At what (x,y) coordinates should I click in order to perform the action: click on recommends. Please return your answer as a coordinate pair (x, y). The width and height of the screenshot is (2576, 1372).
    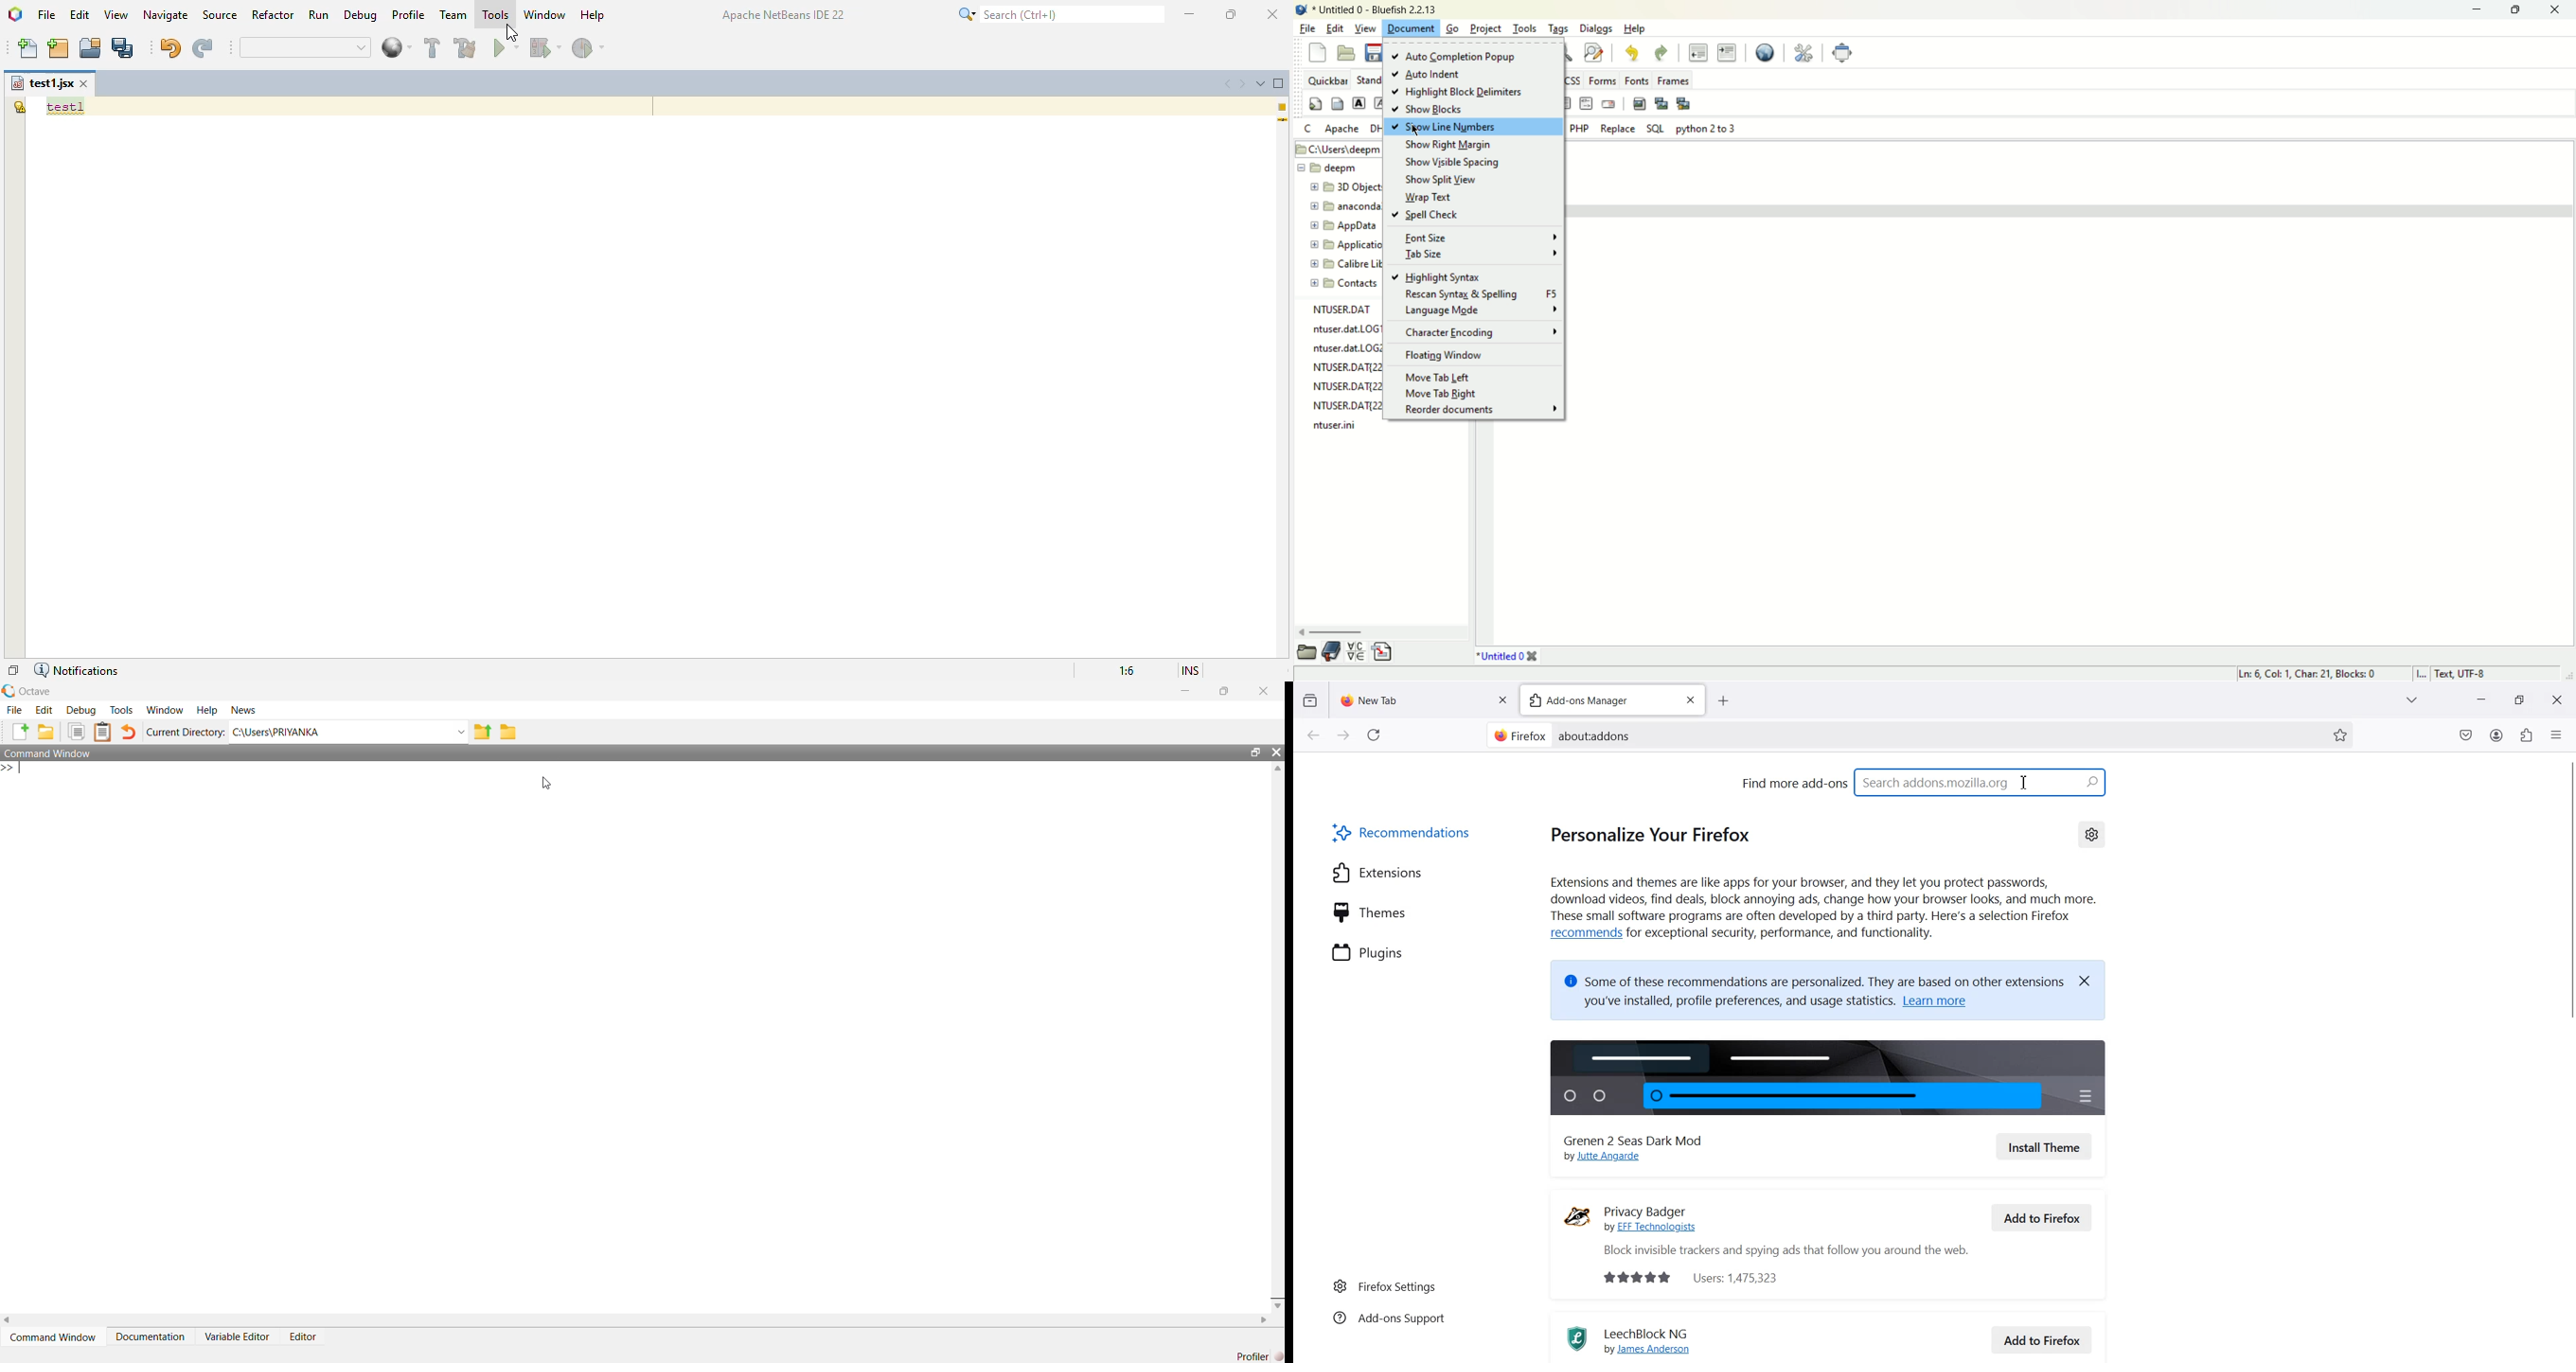
    Looking at the image, I should click on (1583, 933).